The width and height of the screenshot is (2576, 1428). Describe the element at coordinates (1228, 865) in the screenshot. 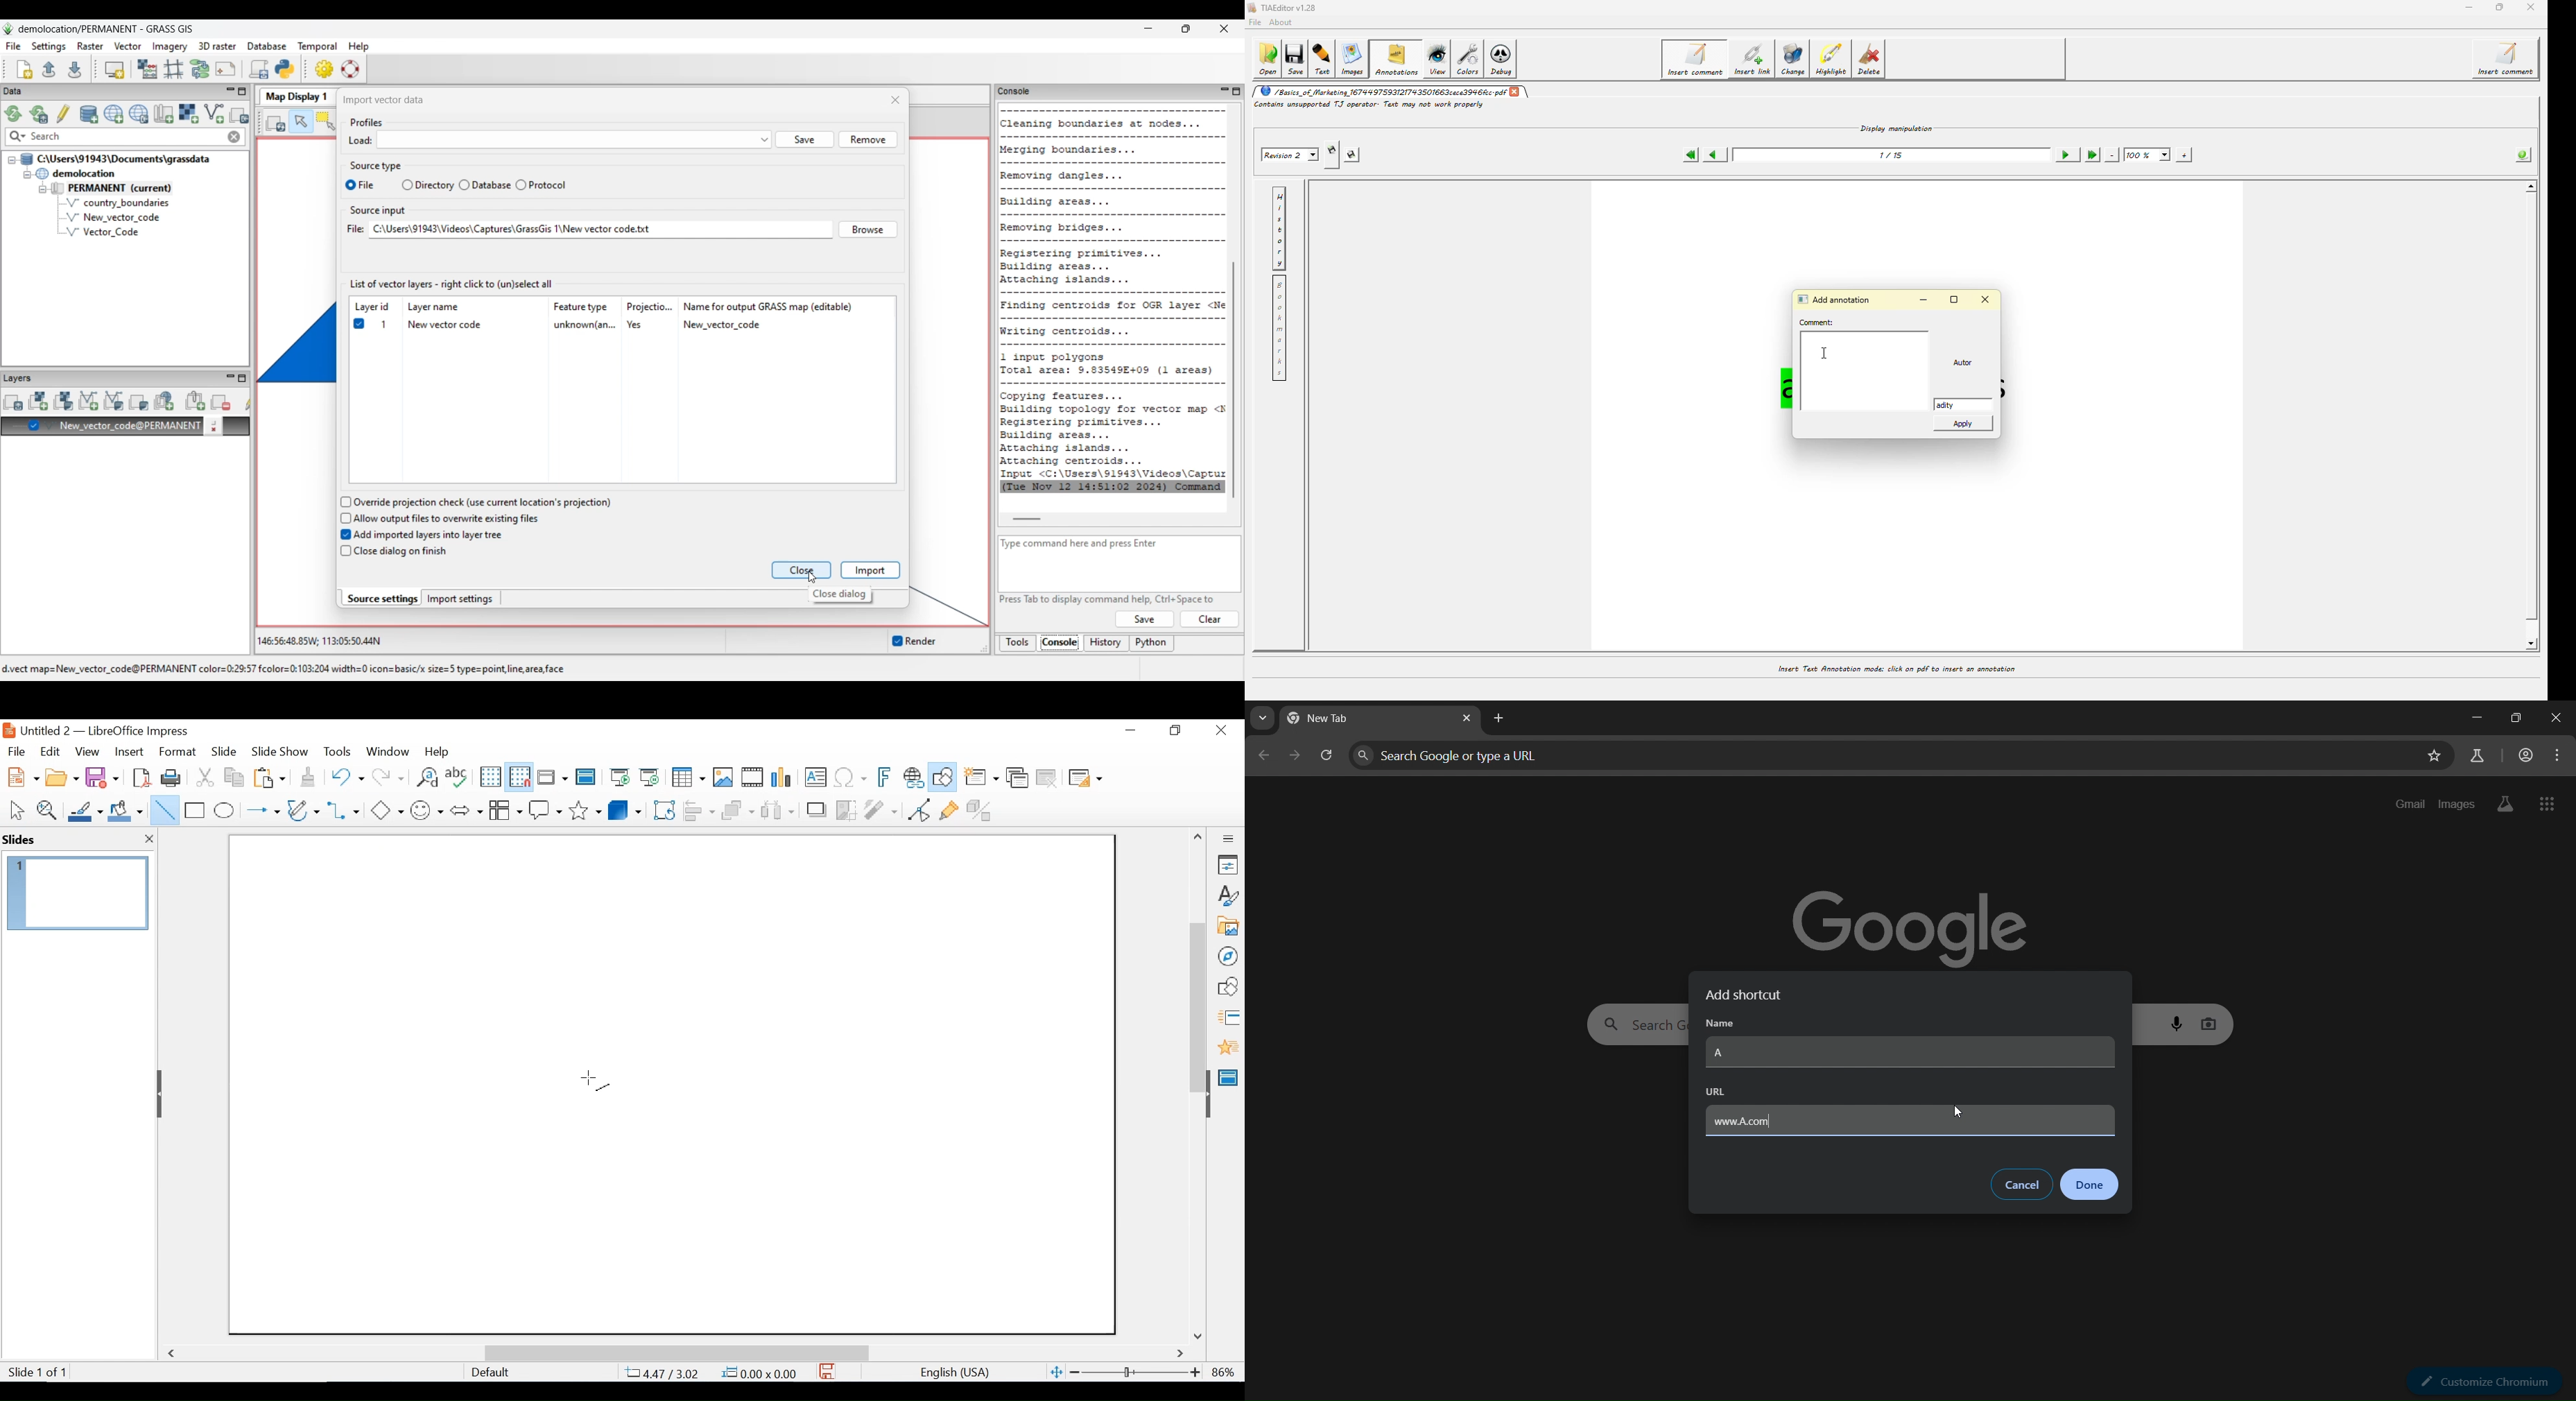

I see `Properties` at that location.